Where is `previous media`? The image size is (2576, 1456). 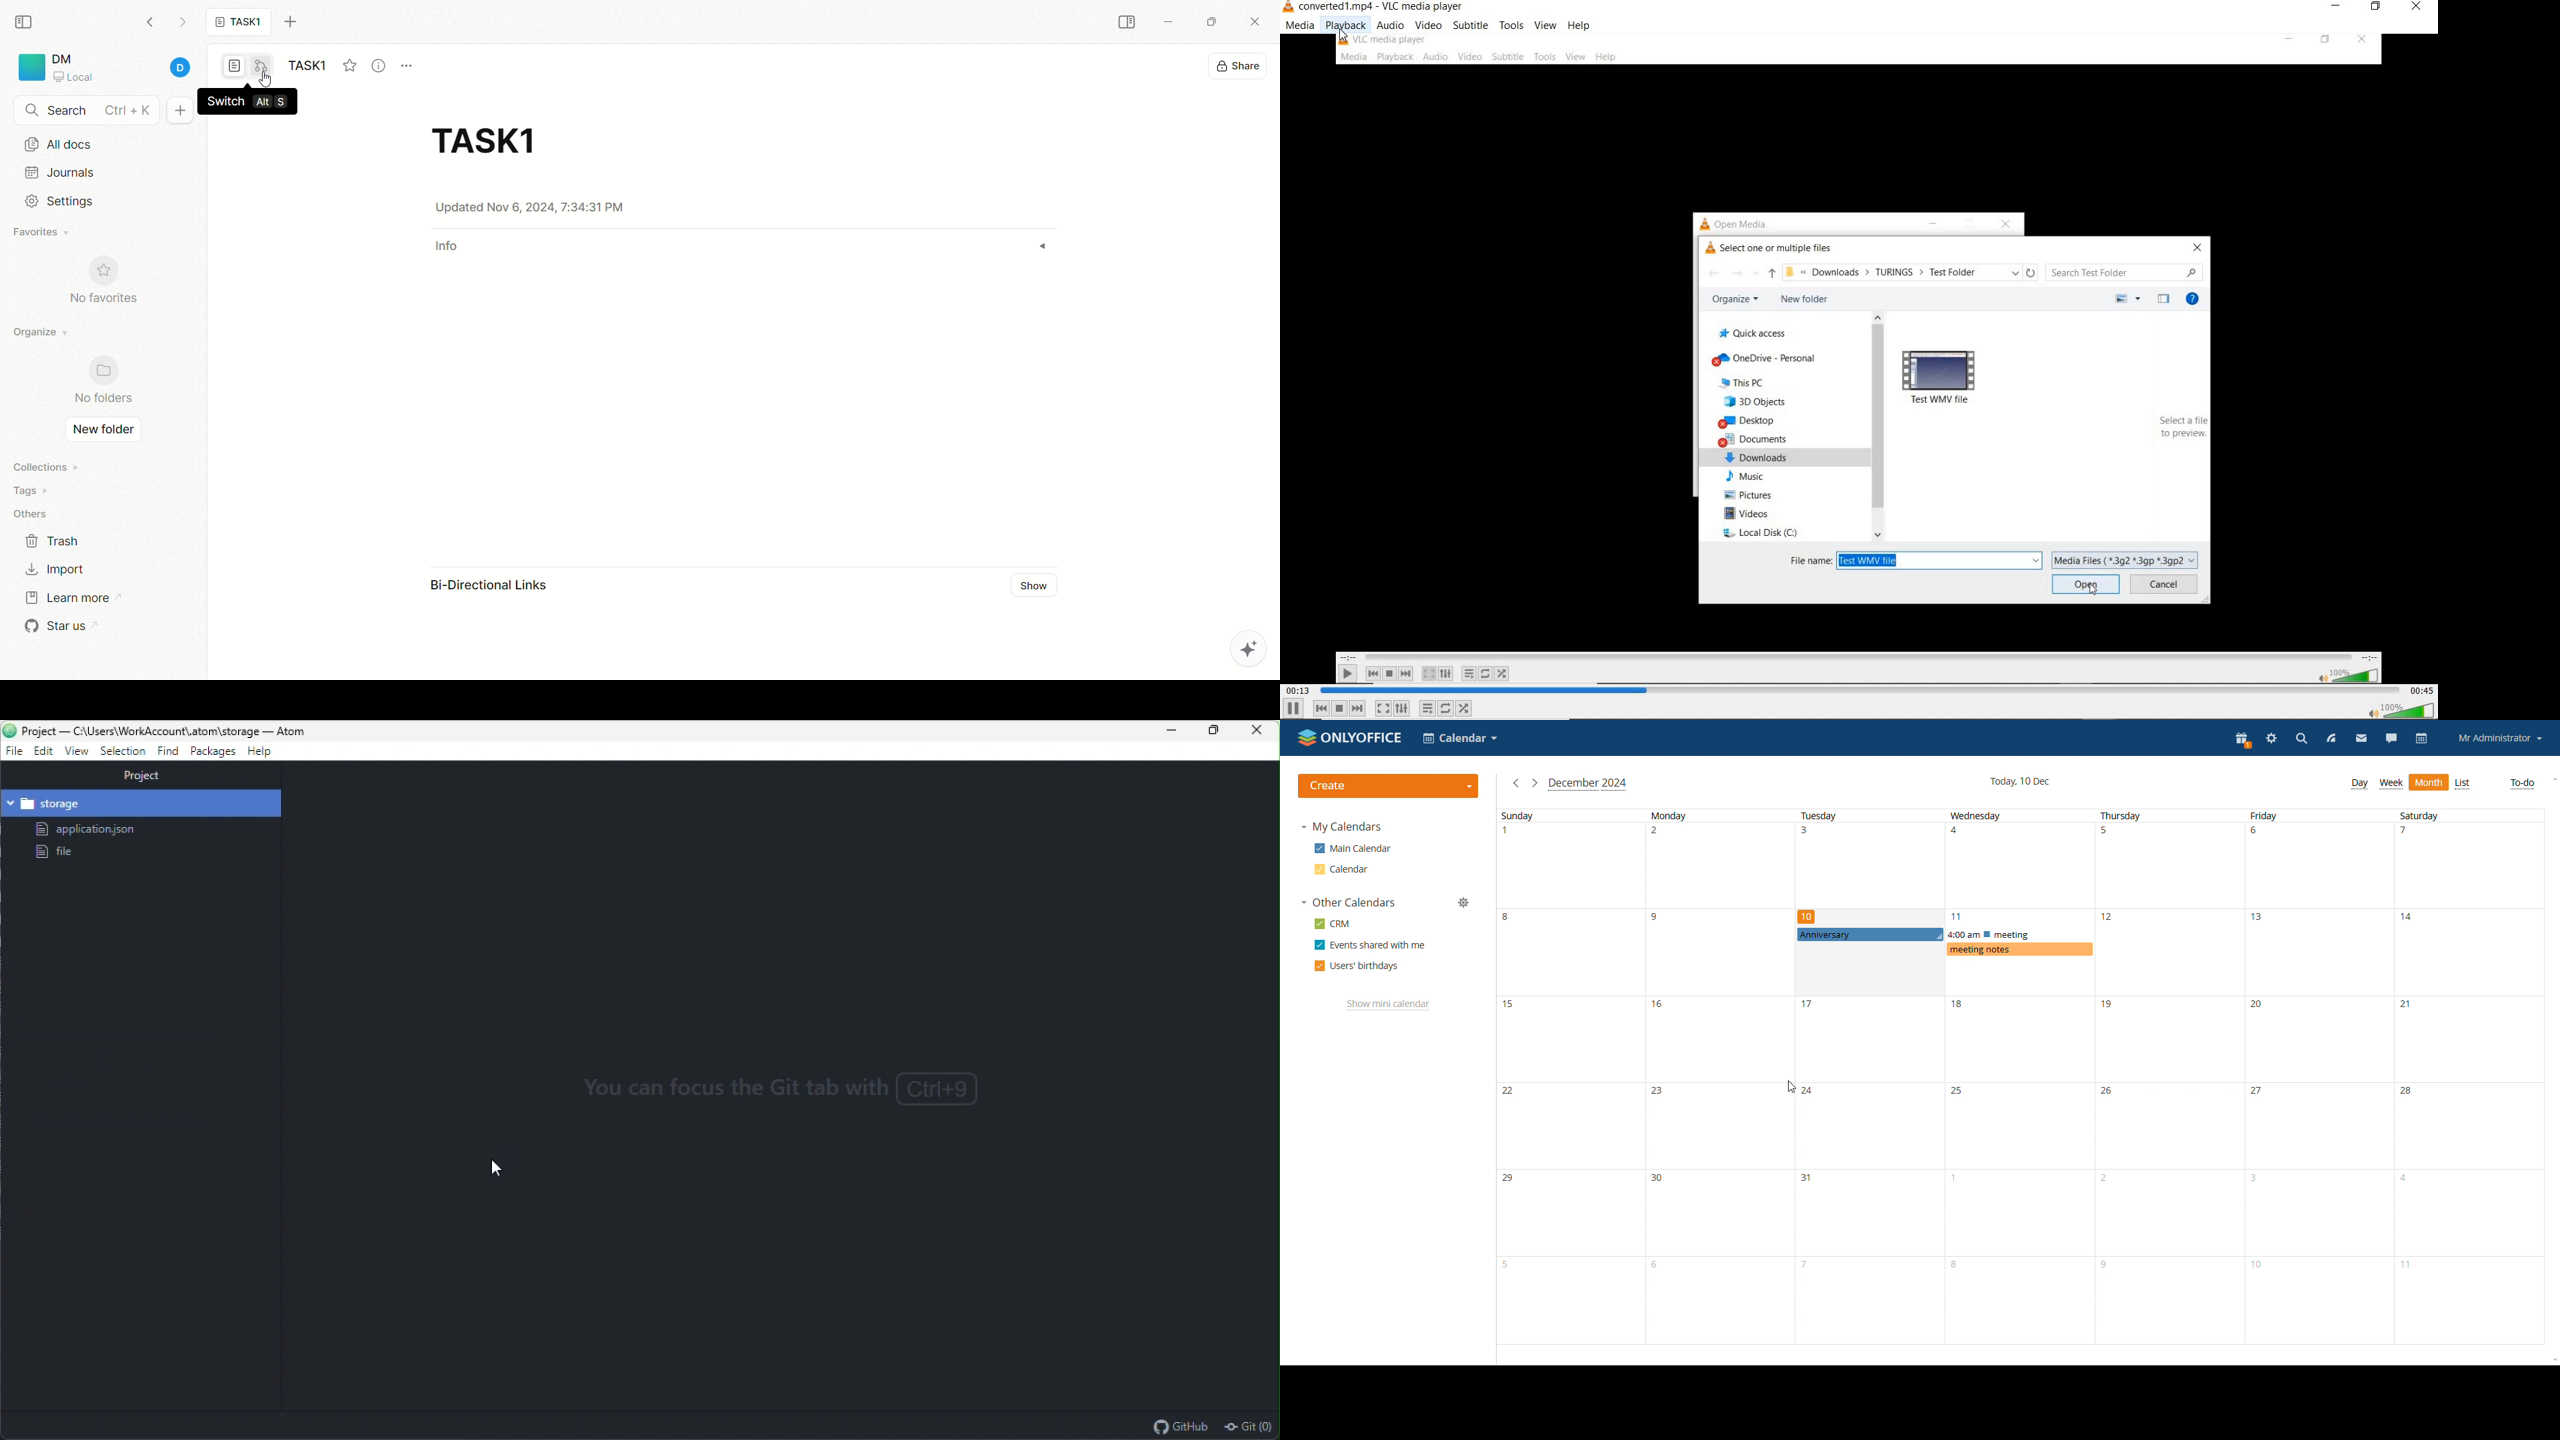 previous media is located at coordinates (1321, 708).